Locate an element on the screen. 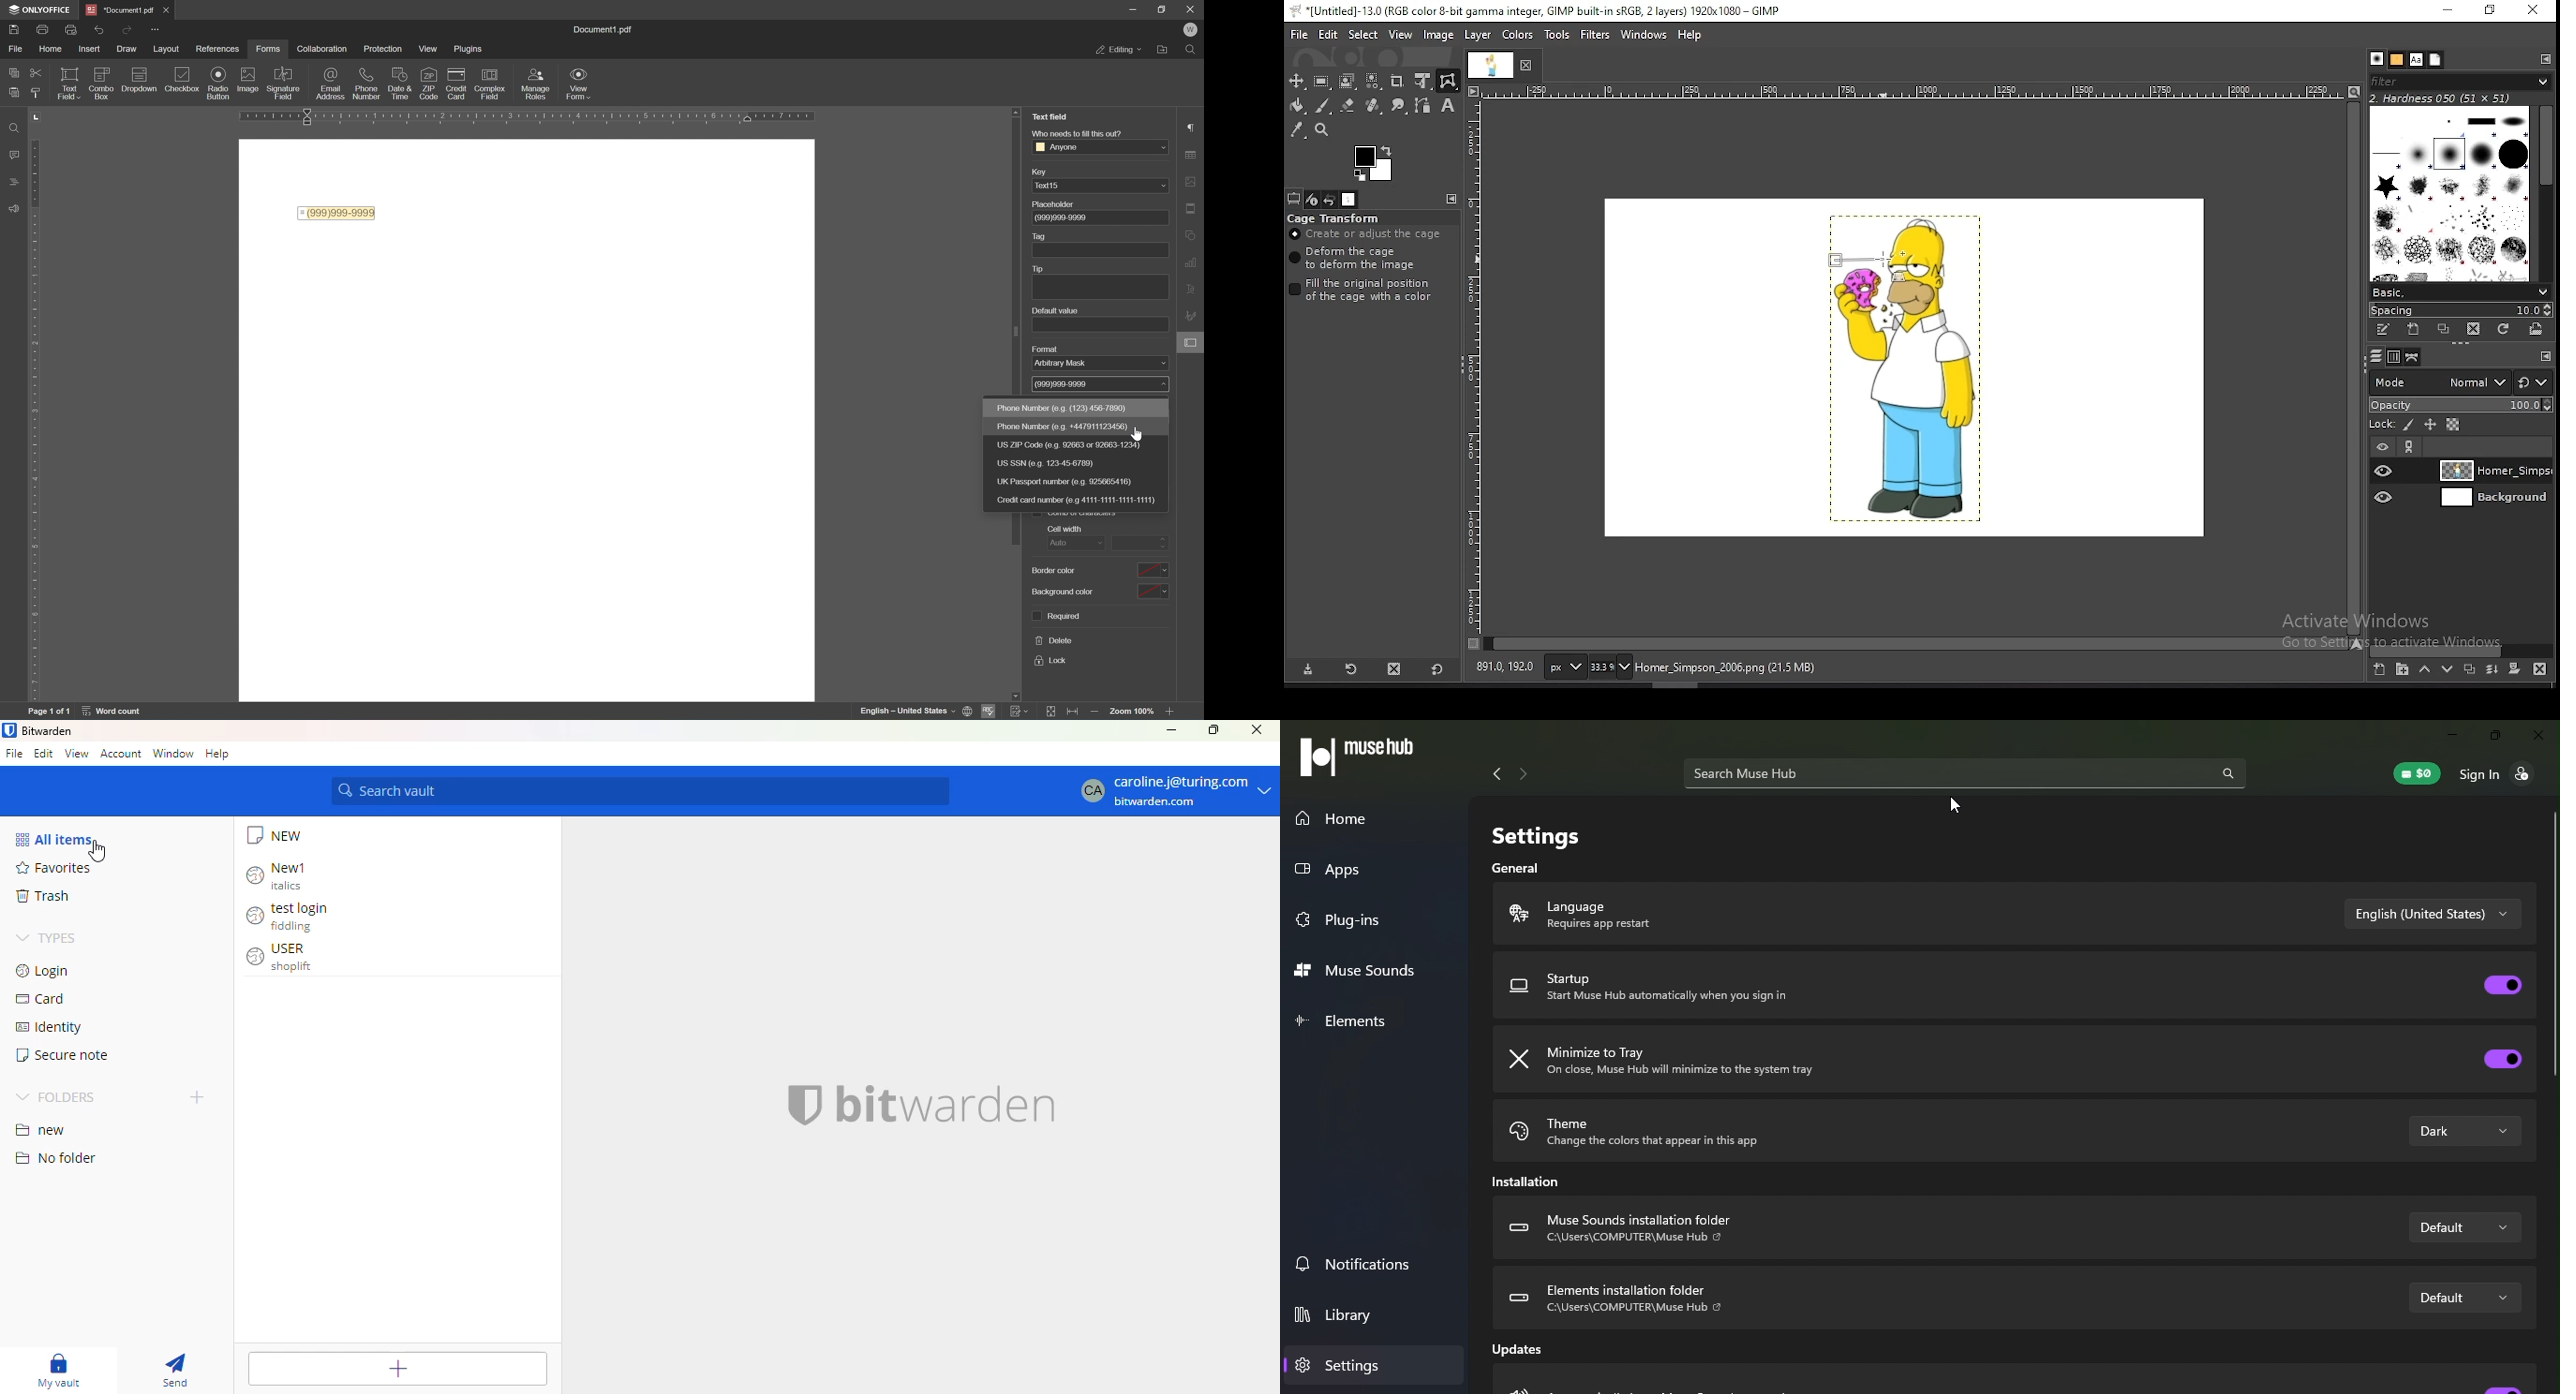 Image resolution: width=2576 pixels, height=1400 pixels. delete is located at coordinates (1056, 640).